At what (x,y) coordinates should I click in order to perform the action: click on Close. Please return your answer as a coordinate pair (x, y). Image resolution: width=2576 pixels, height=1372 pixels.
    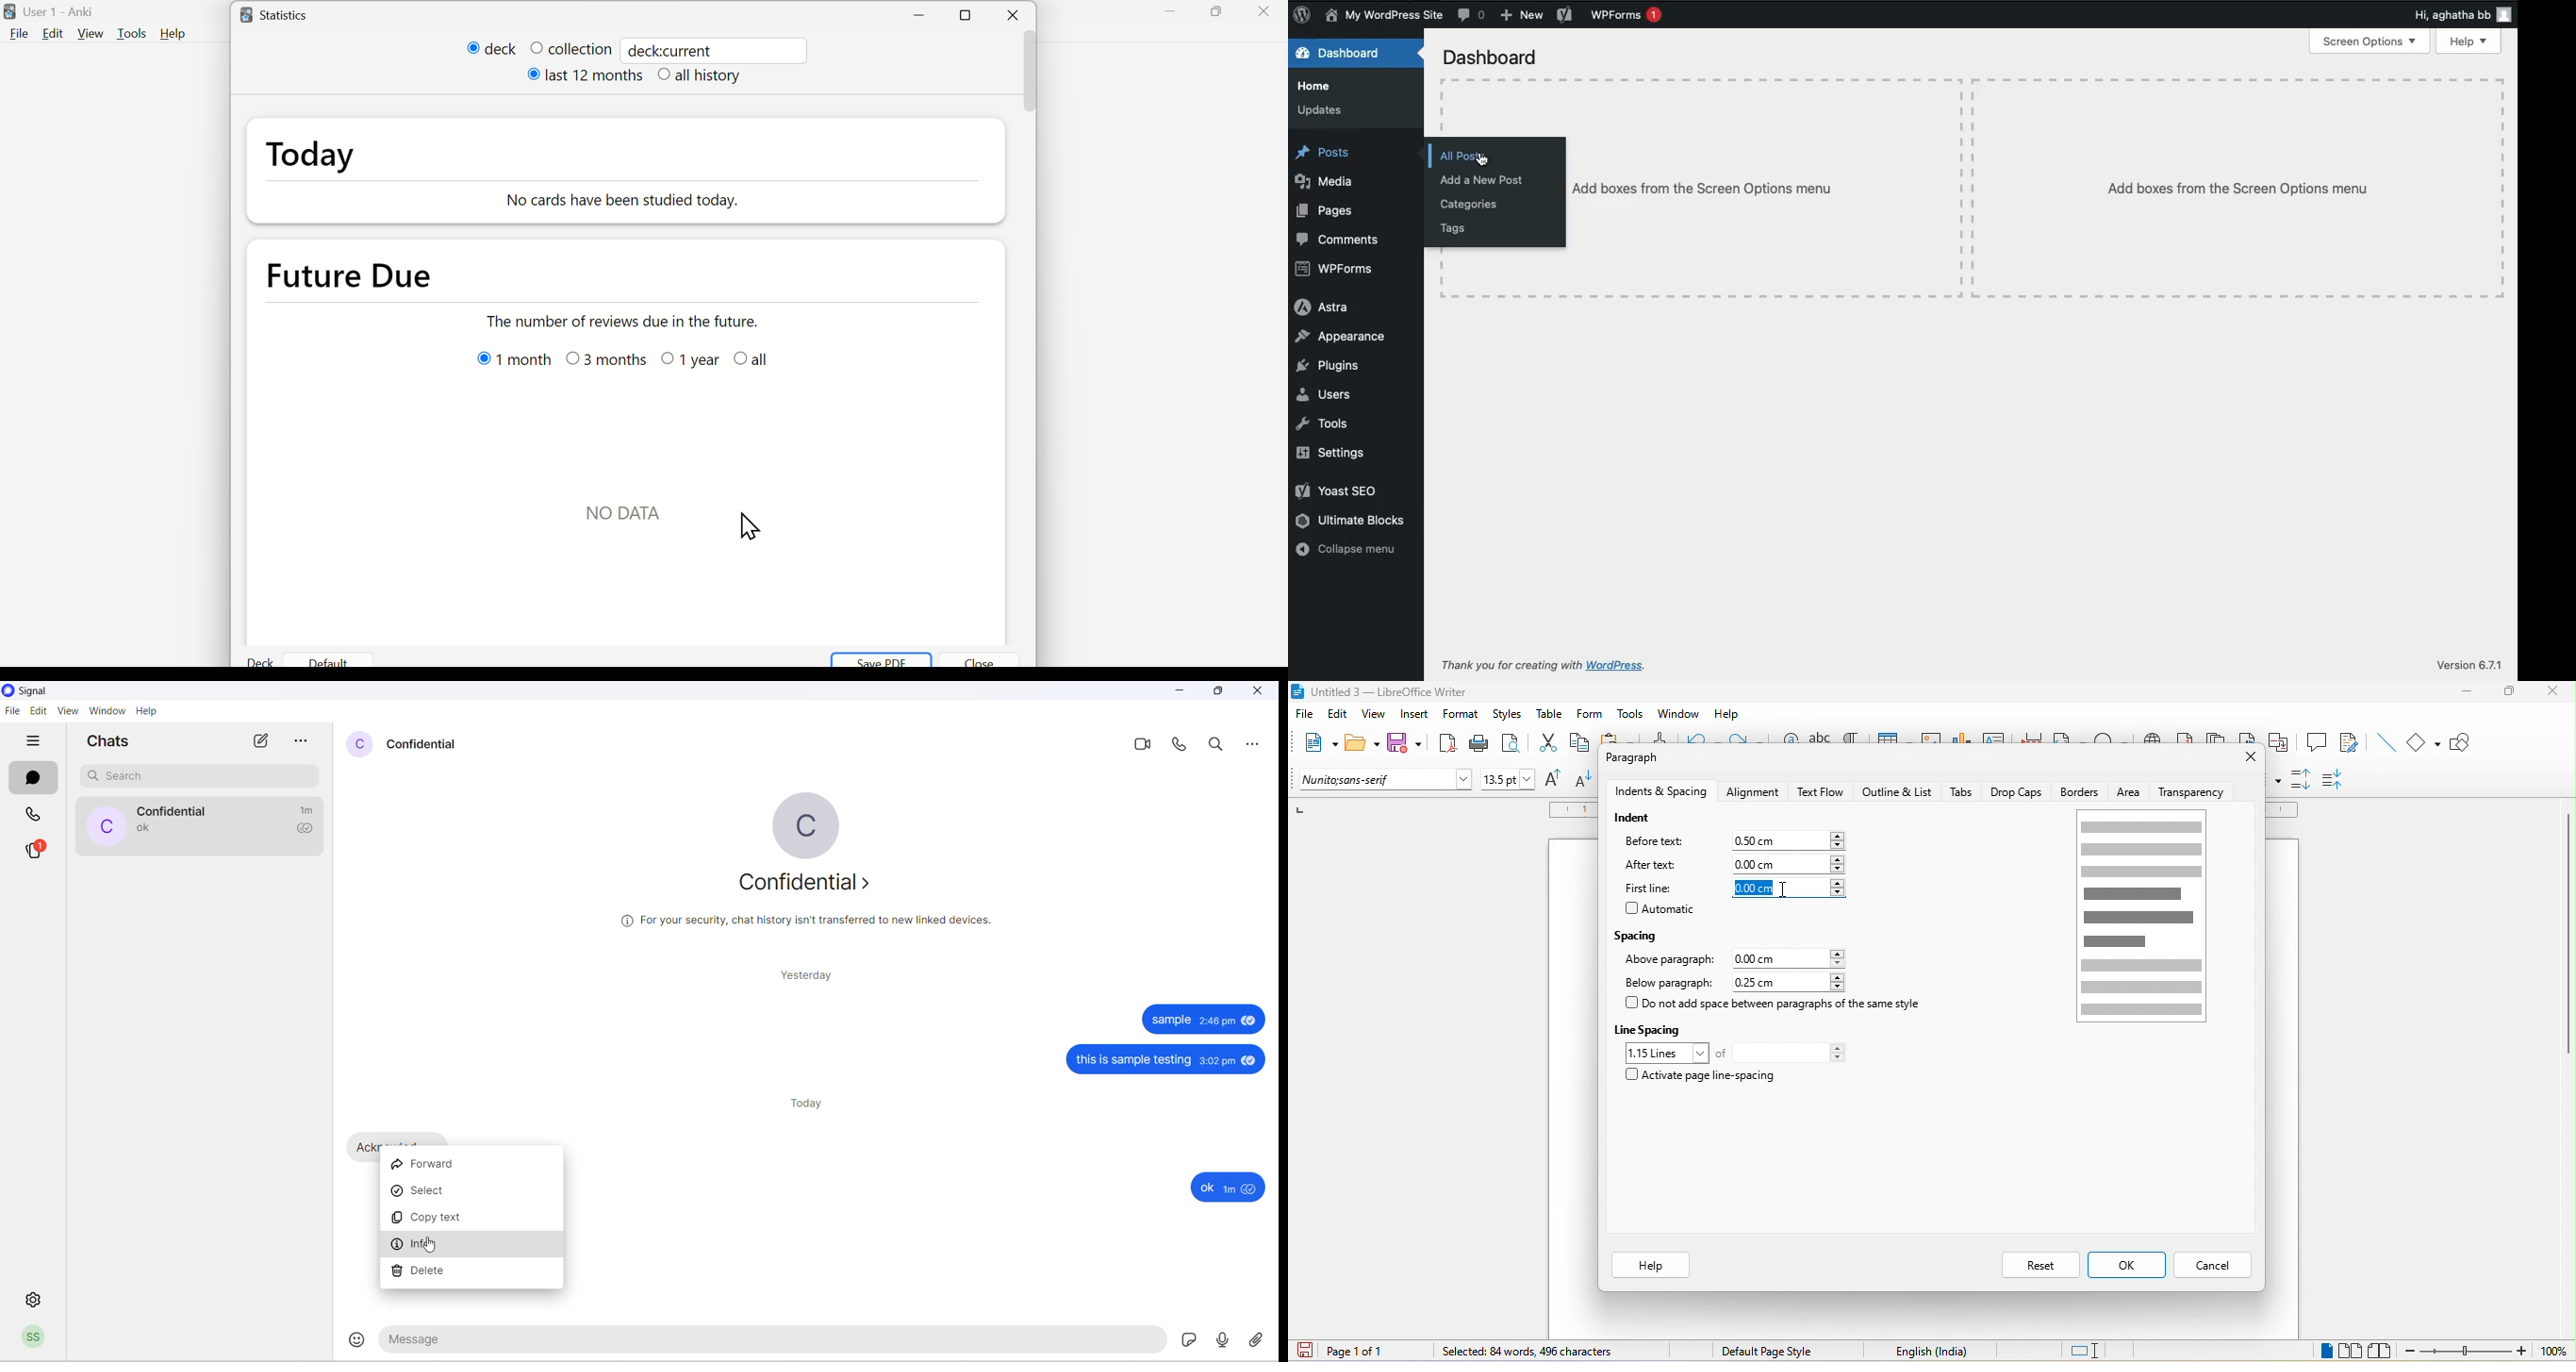
    Looking at the image, I should click on (1004, 17).